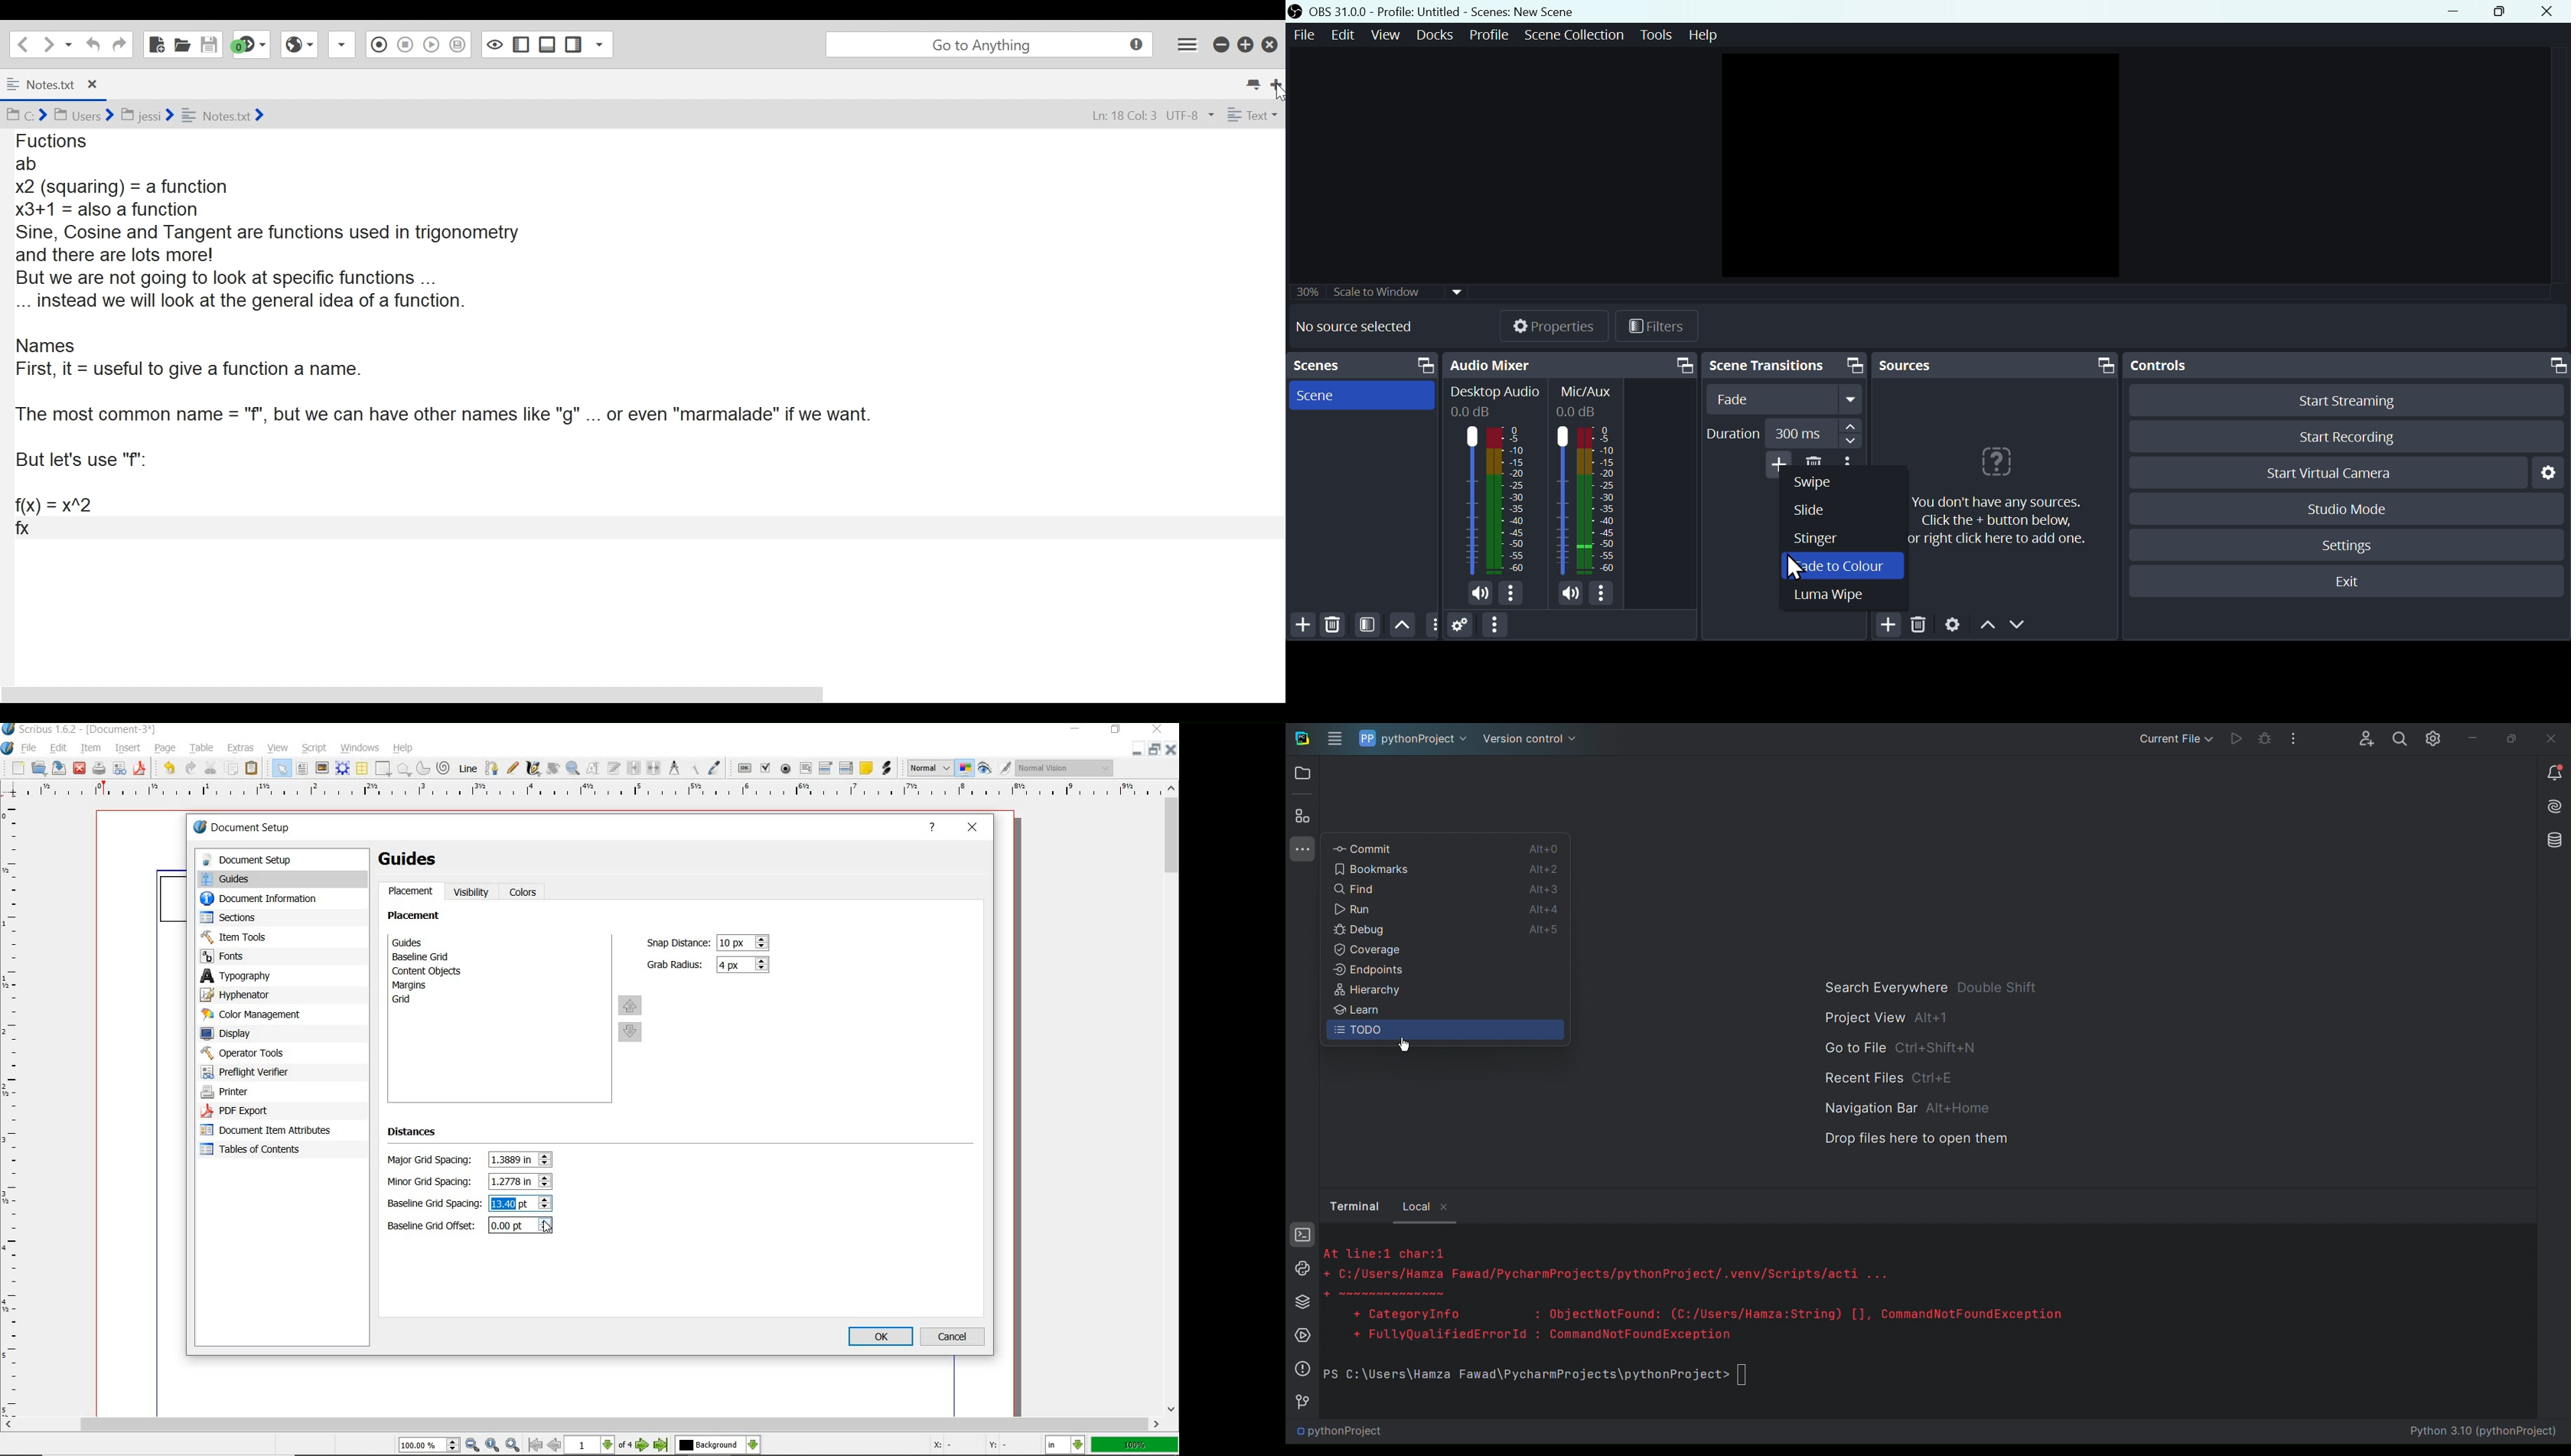  Describe the element at coordinates (2345, 366) in the screenshot. I see `Controls` at that location.